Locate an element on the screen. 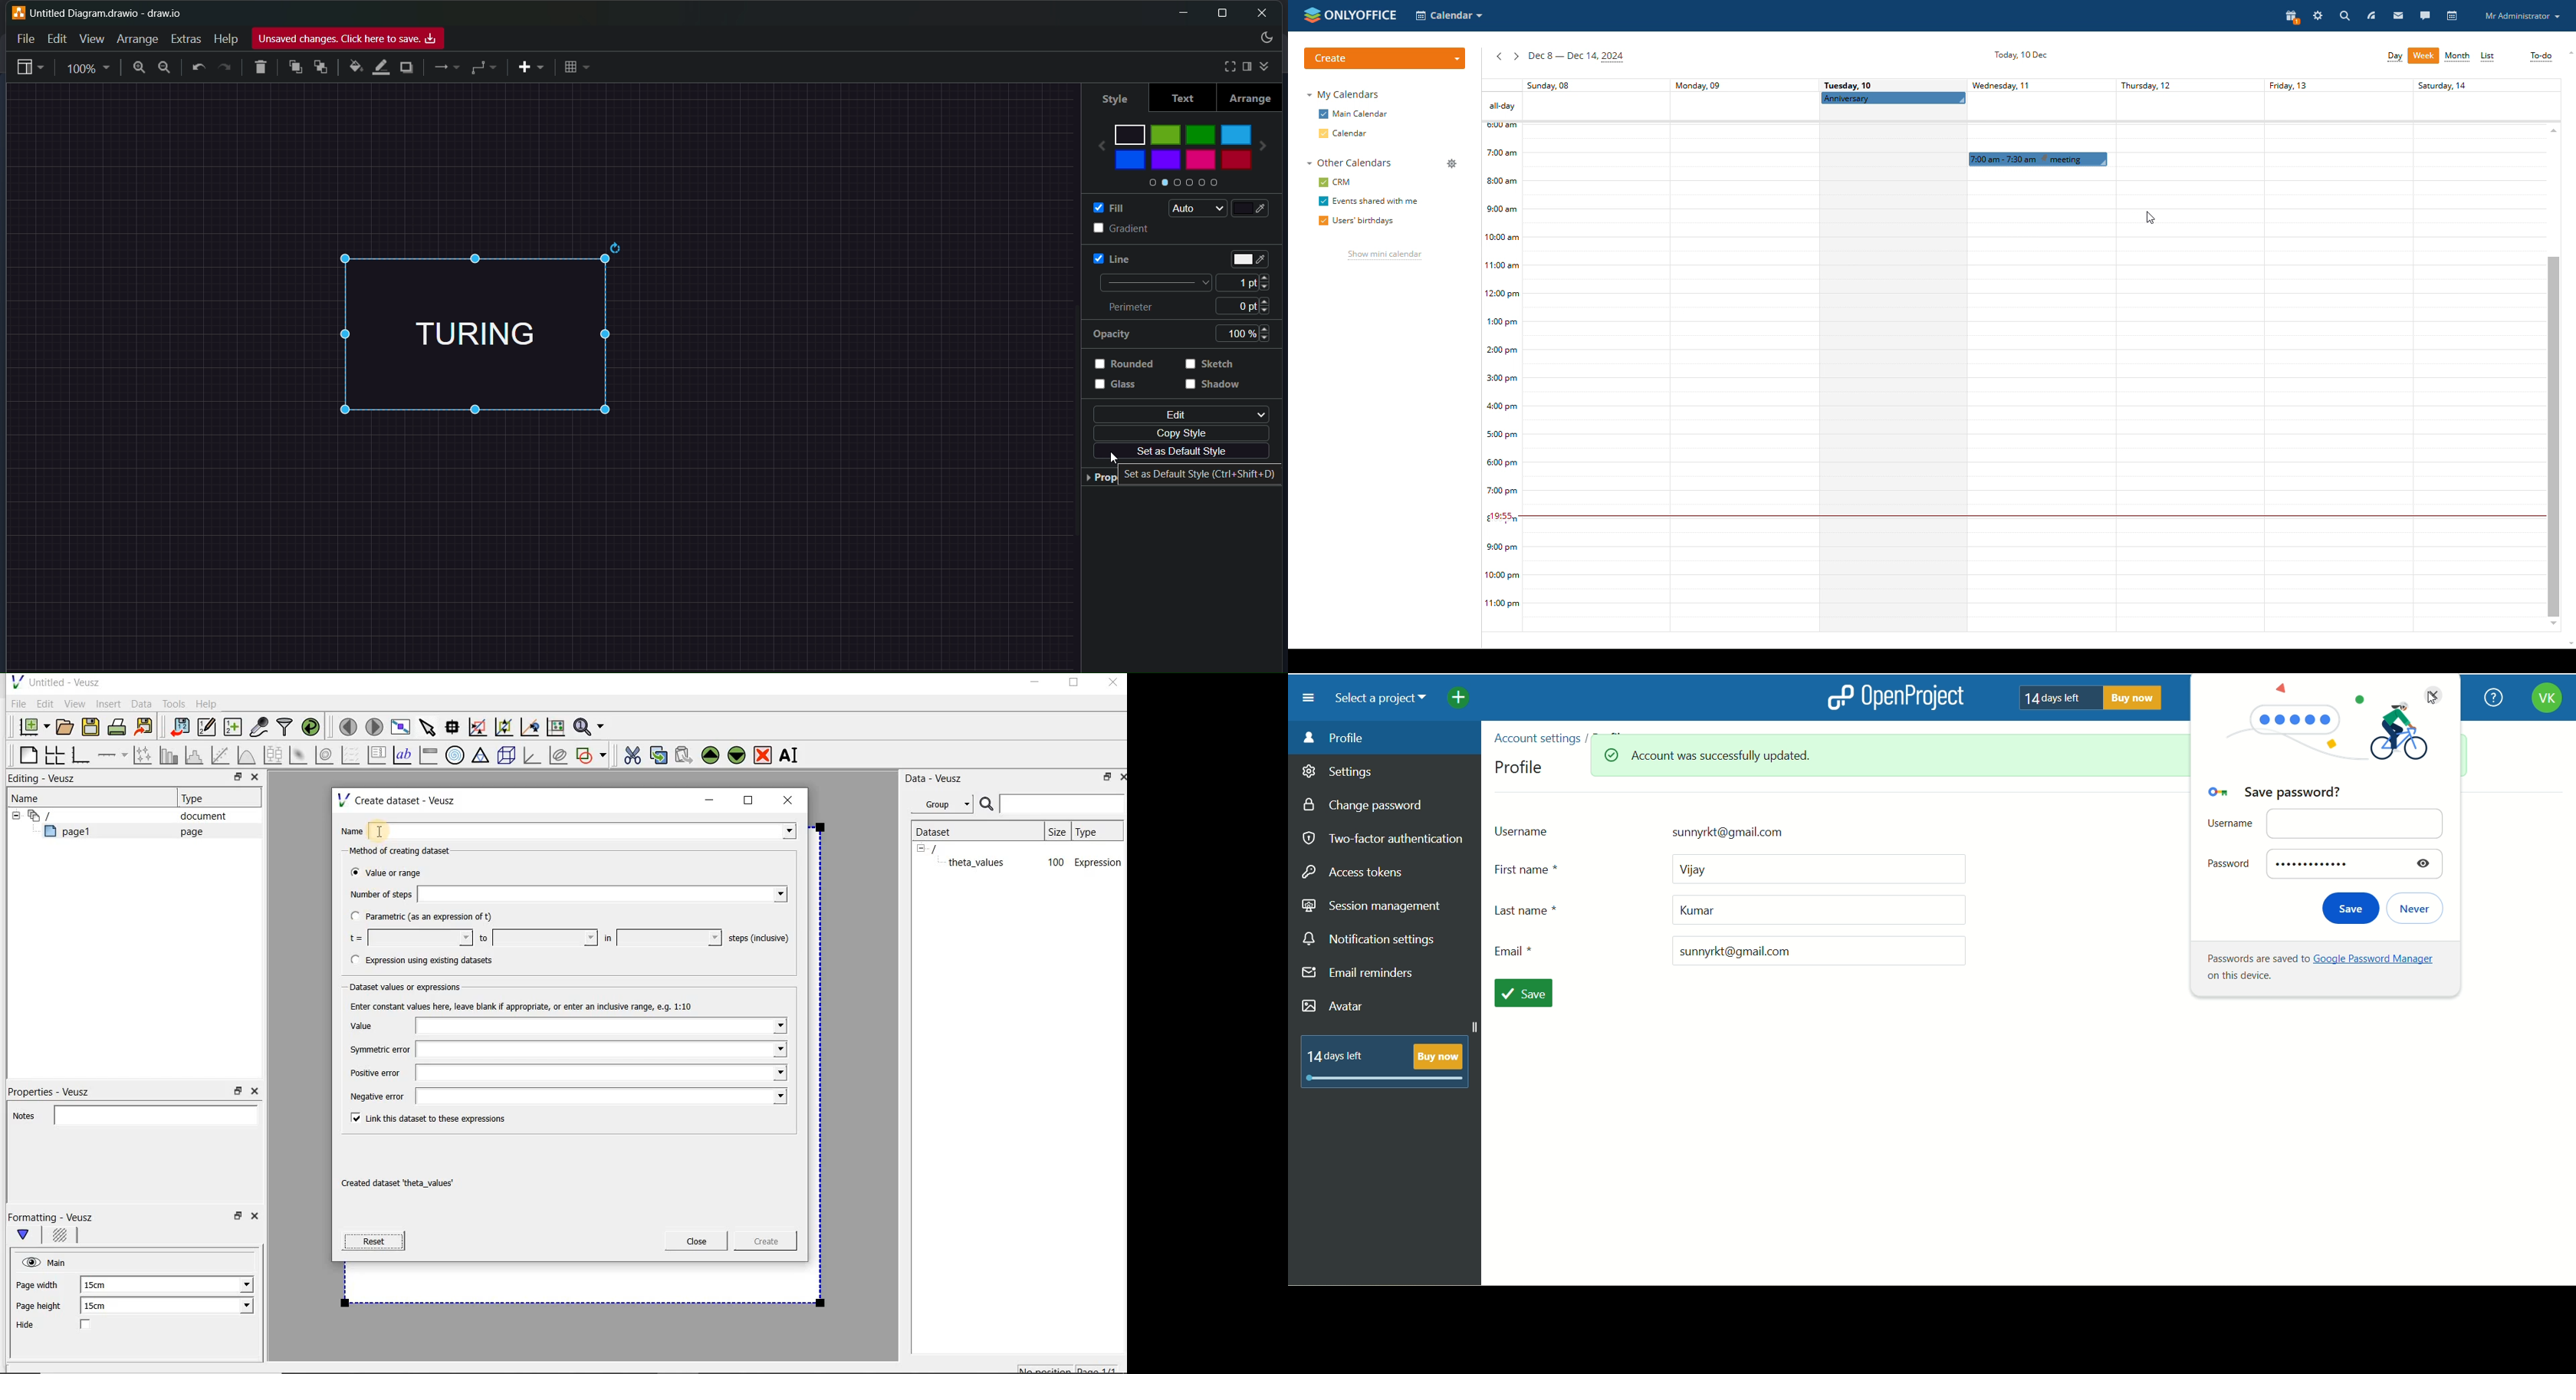 This screenshot has width=2576, height=1400. Hide is located at coordinates (66, 1326).